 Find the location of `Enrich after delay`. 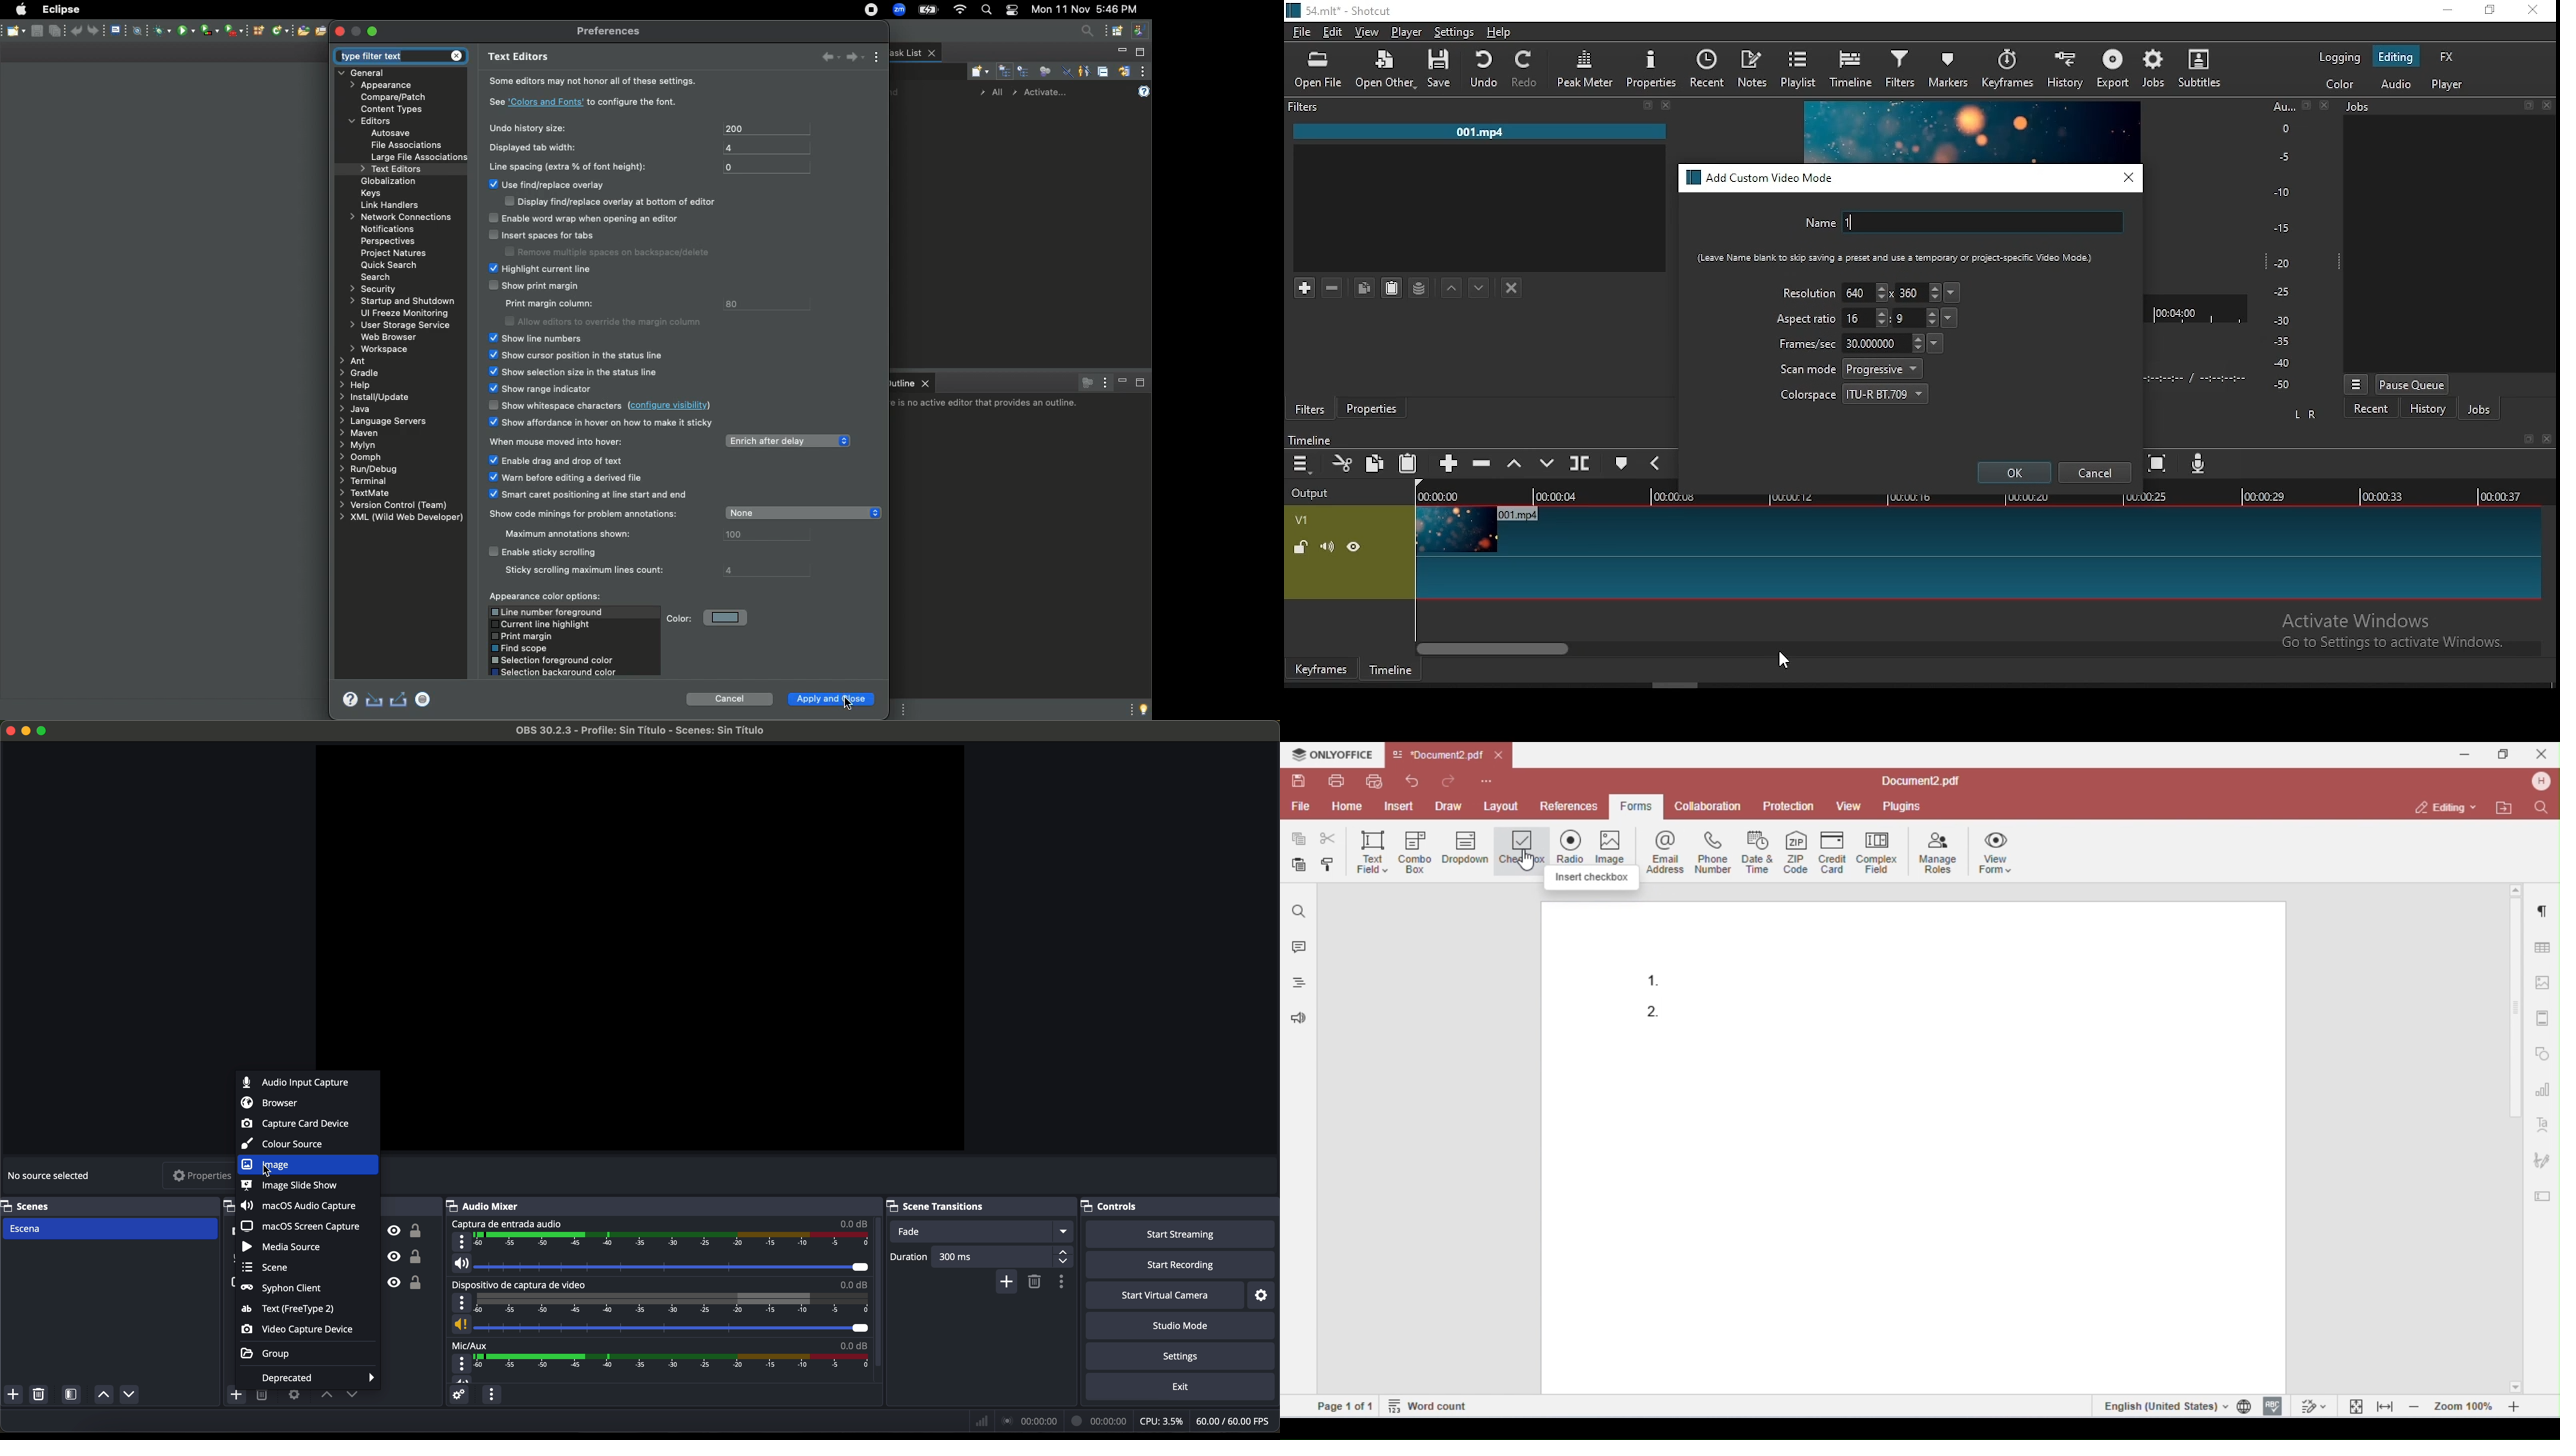

Enrich after delay is located at coordinates (786, 439).